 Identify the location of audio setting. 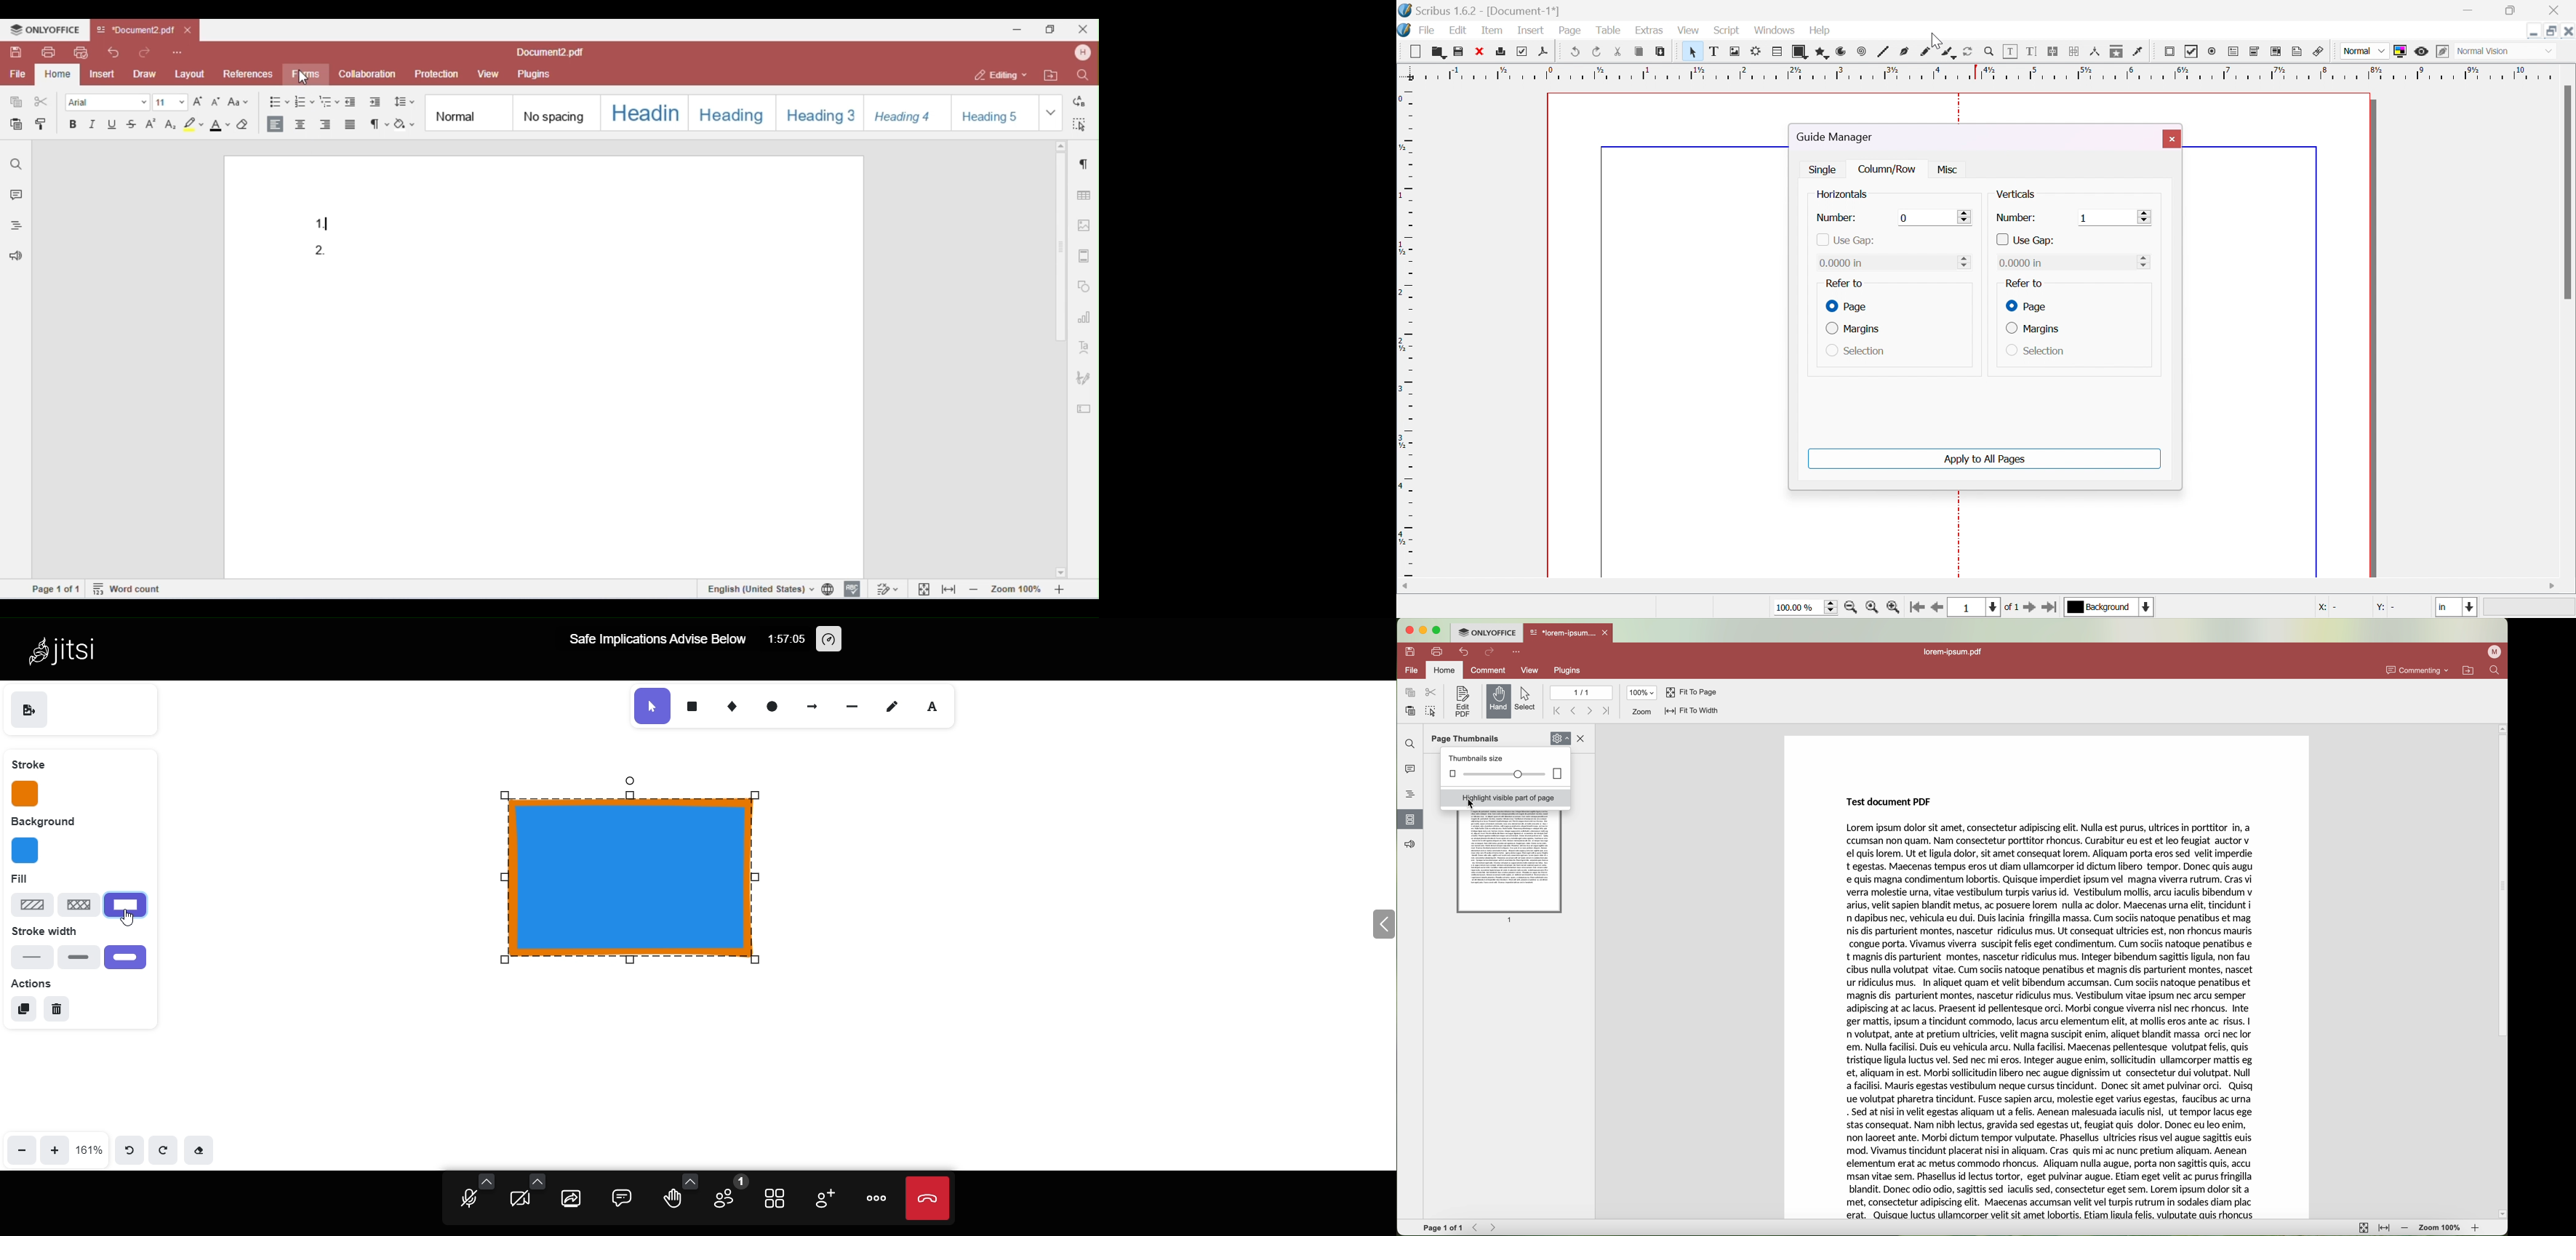
(487, 1180).